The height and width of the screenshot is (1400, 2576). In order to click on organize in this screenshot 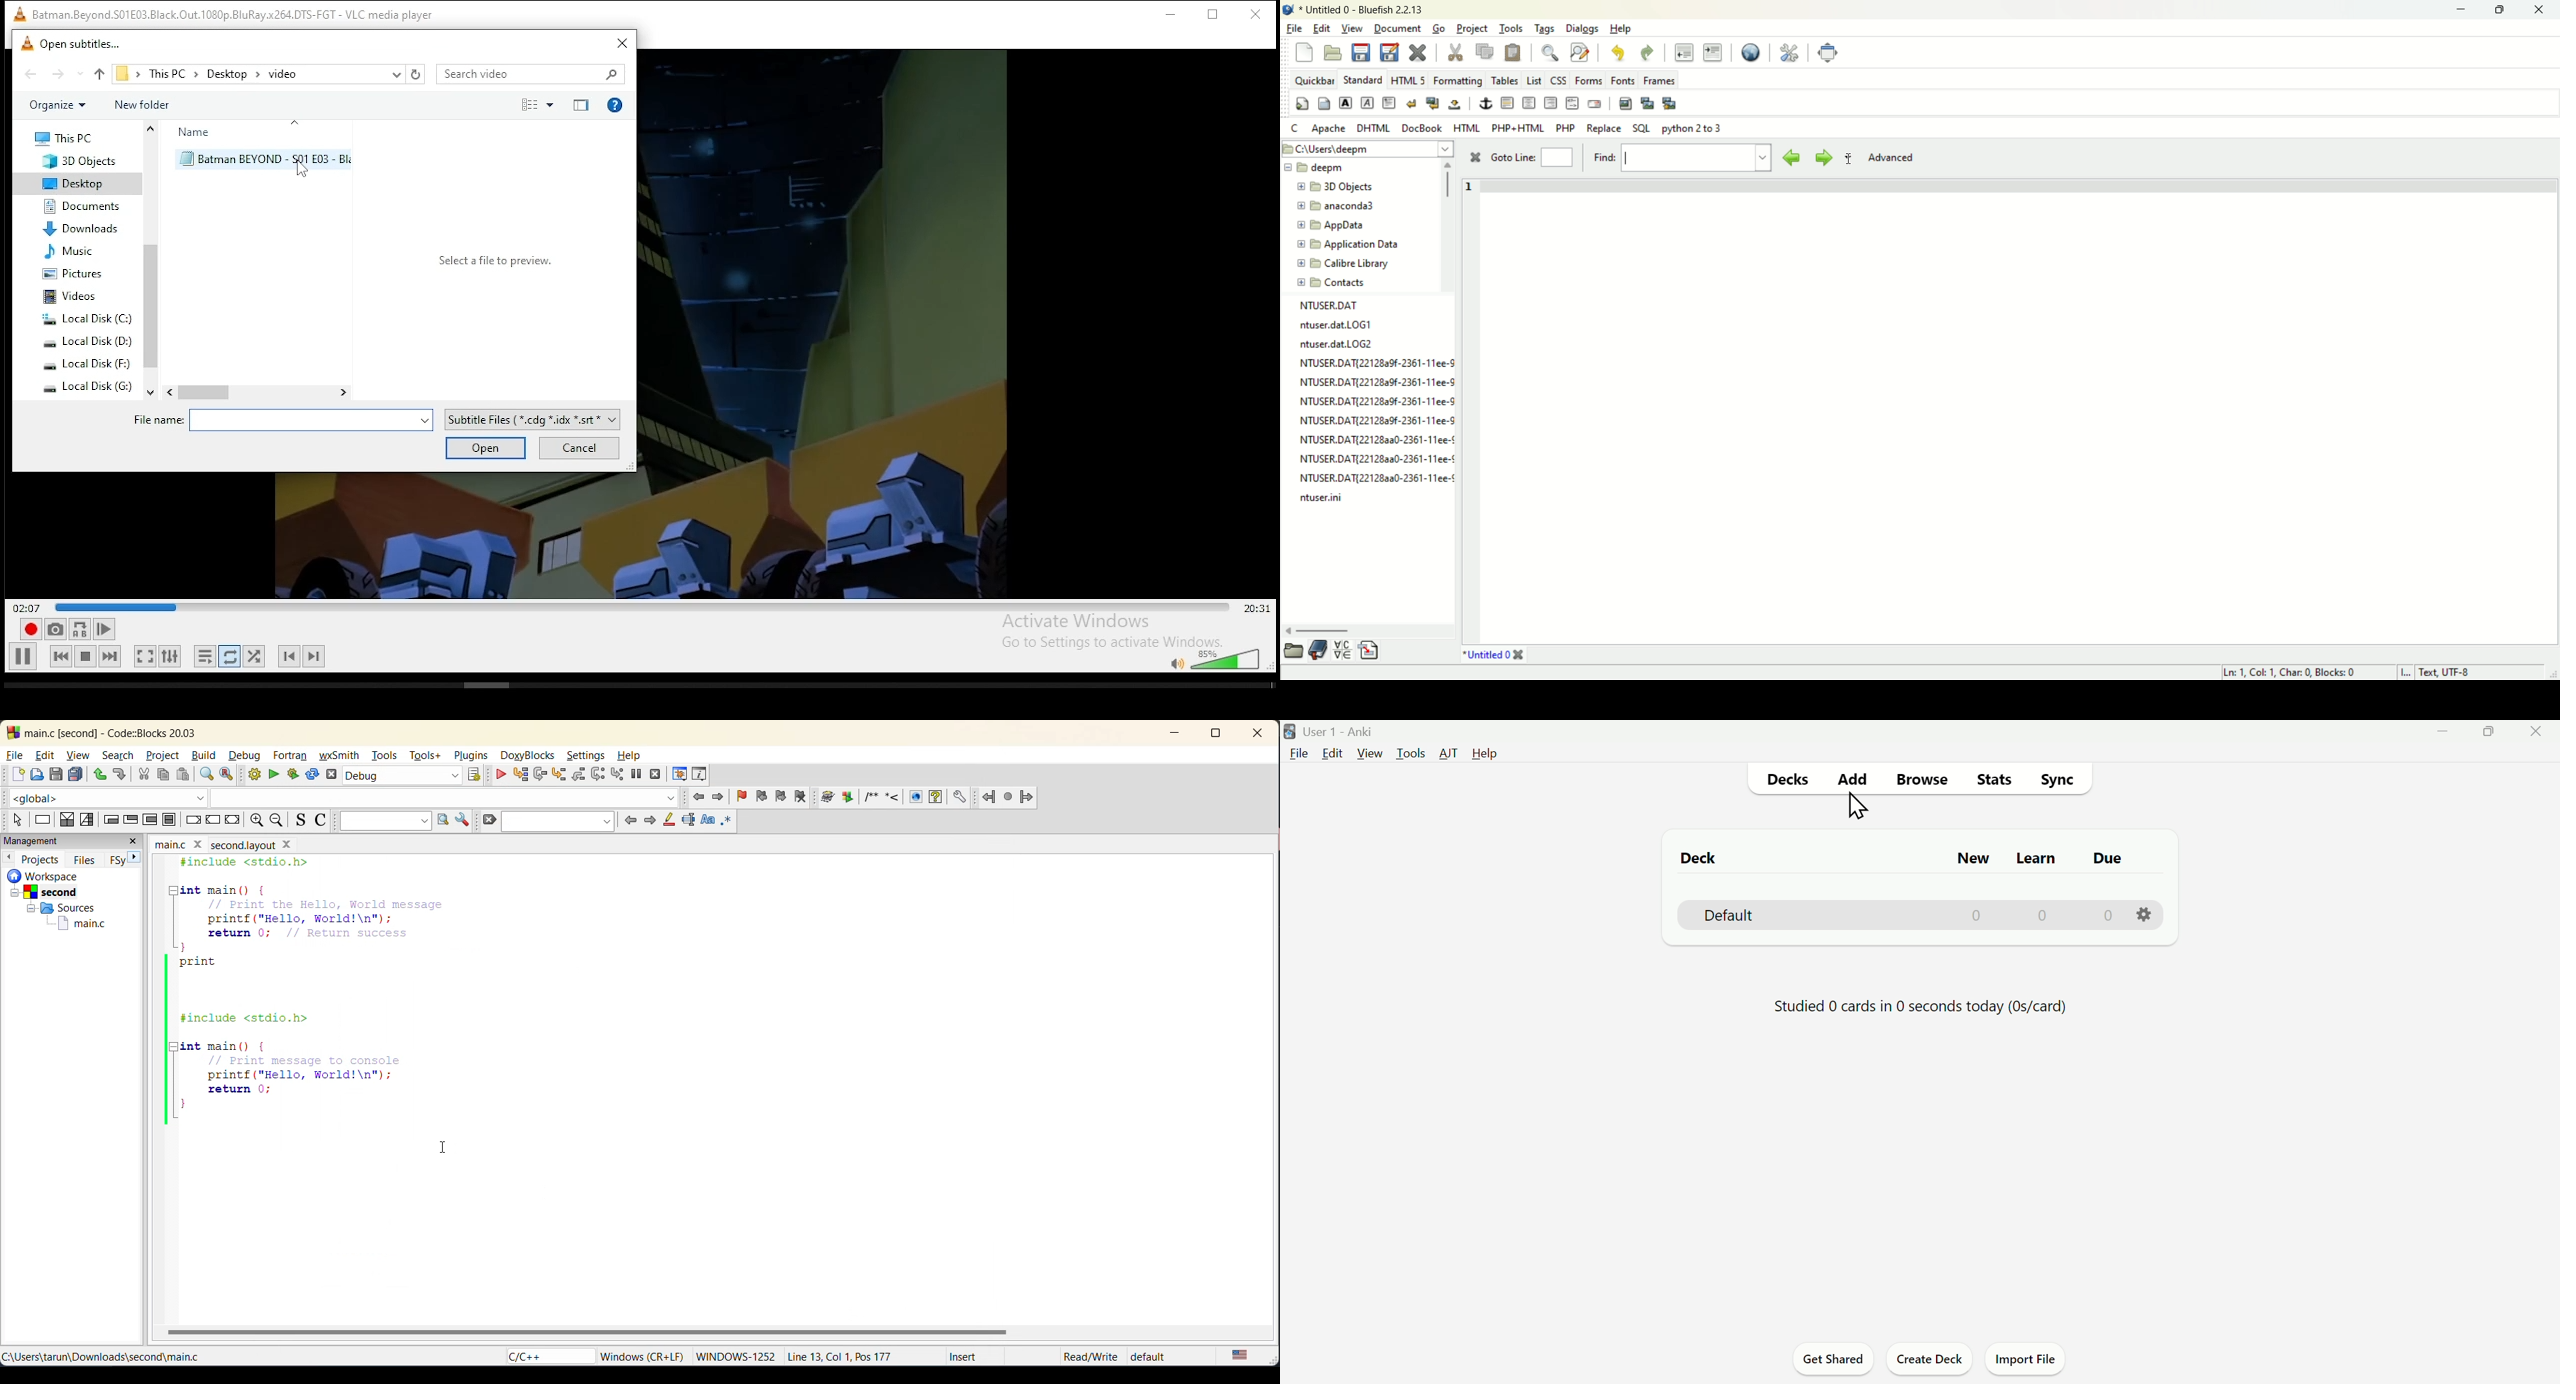, I will do `click(56, 104)`.